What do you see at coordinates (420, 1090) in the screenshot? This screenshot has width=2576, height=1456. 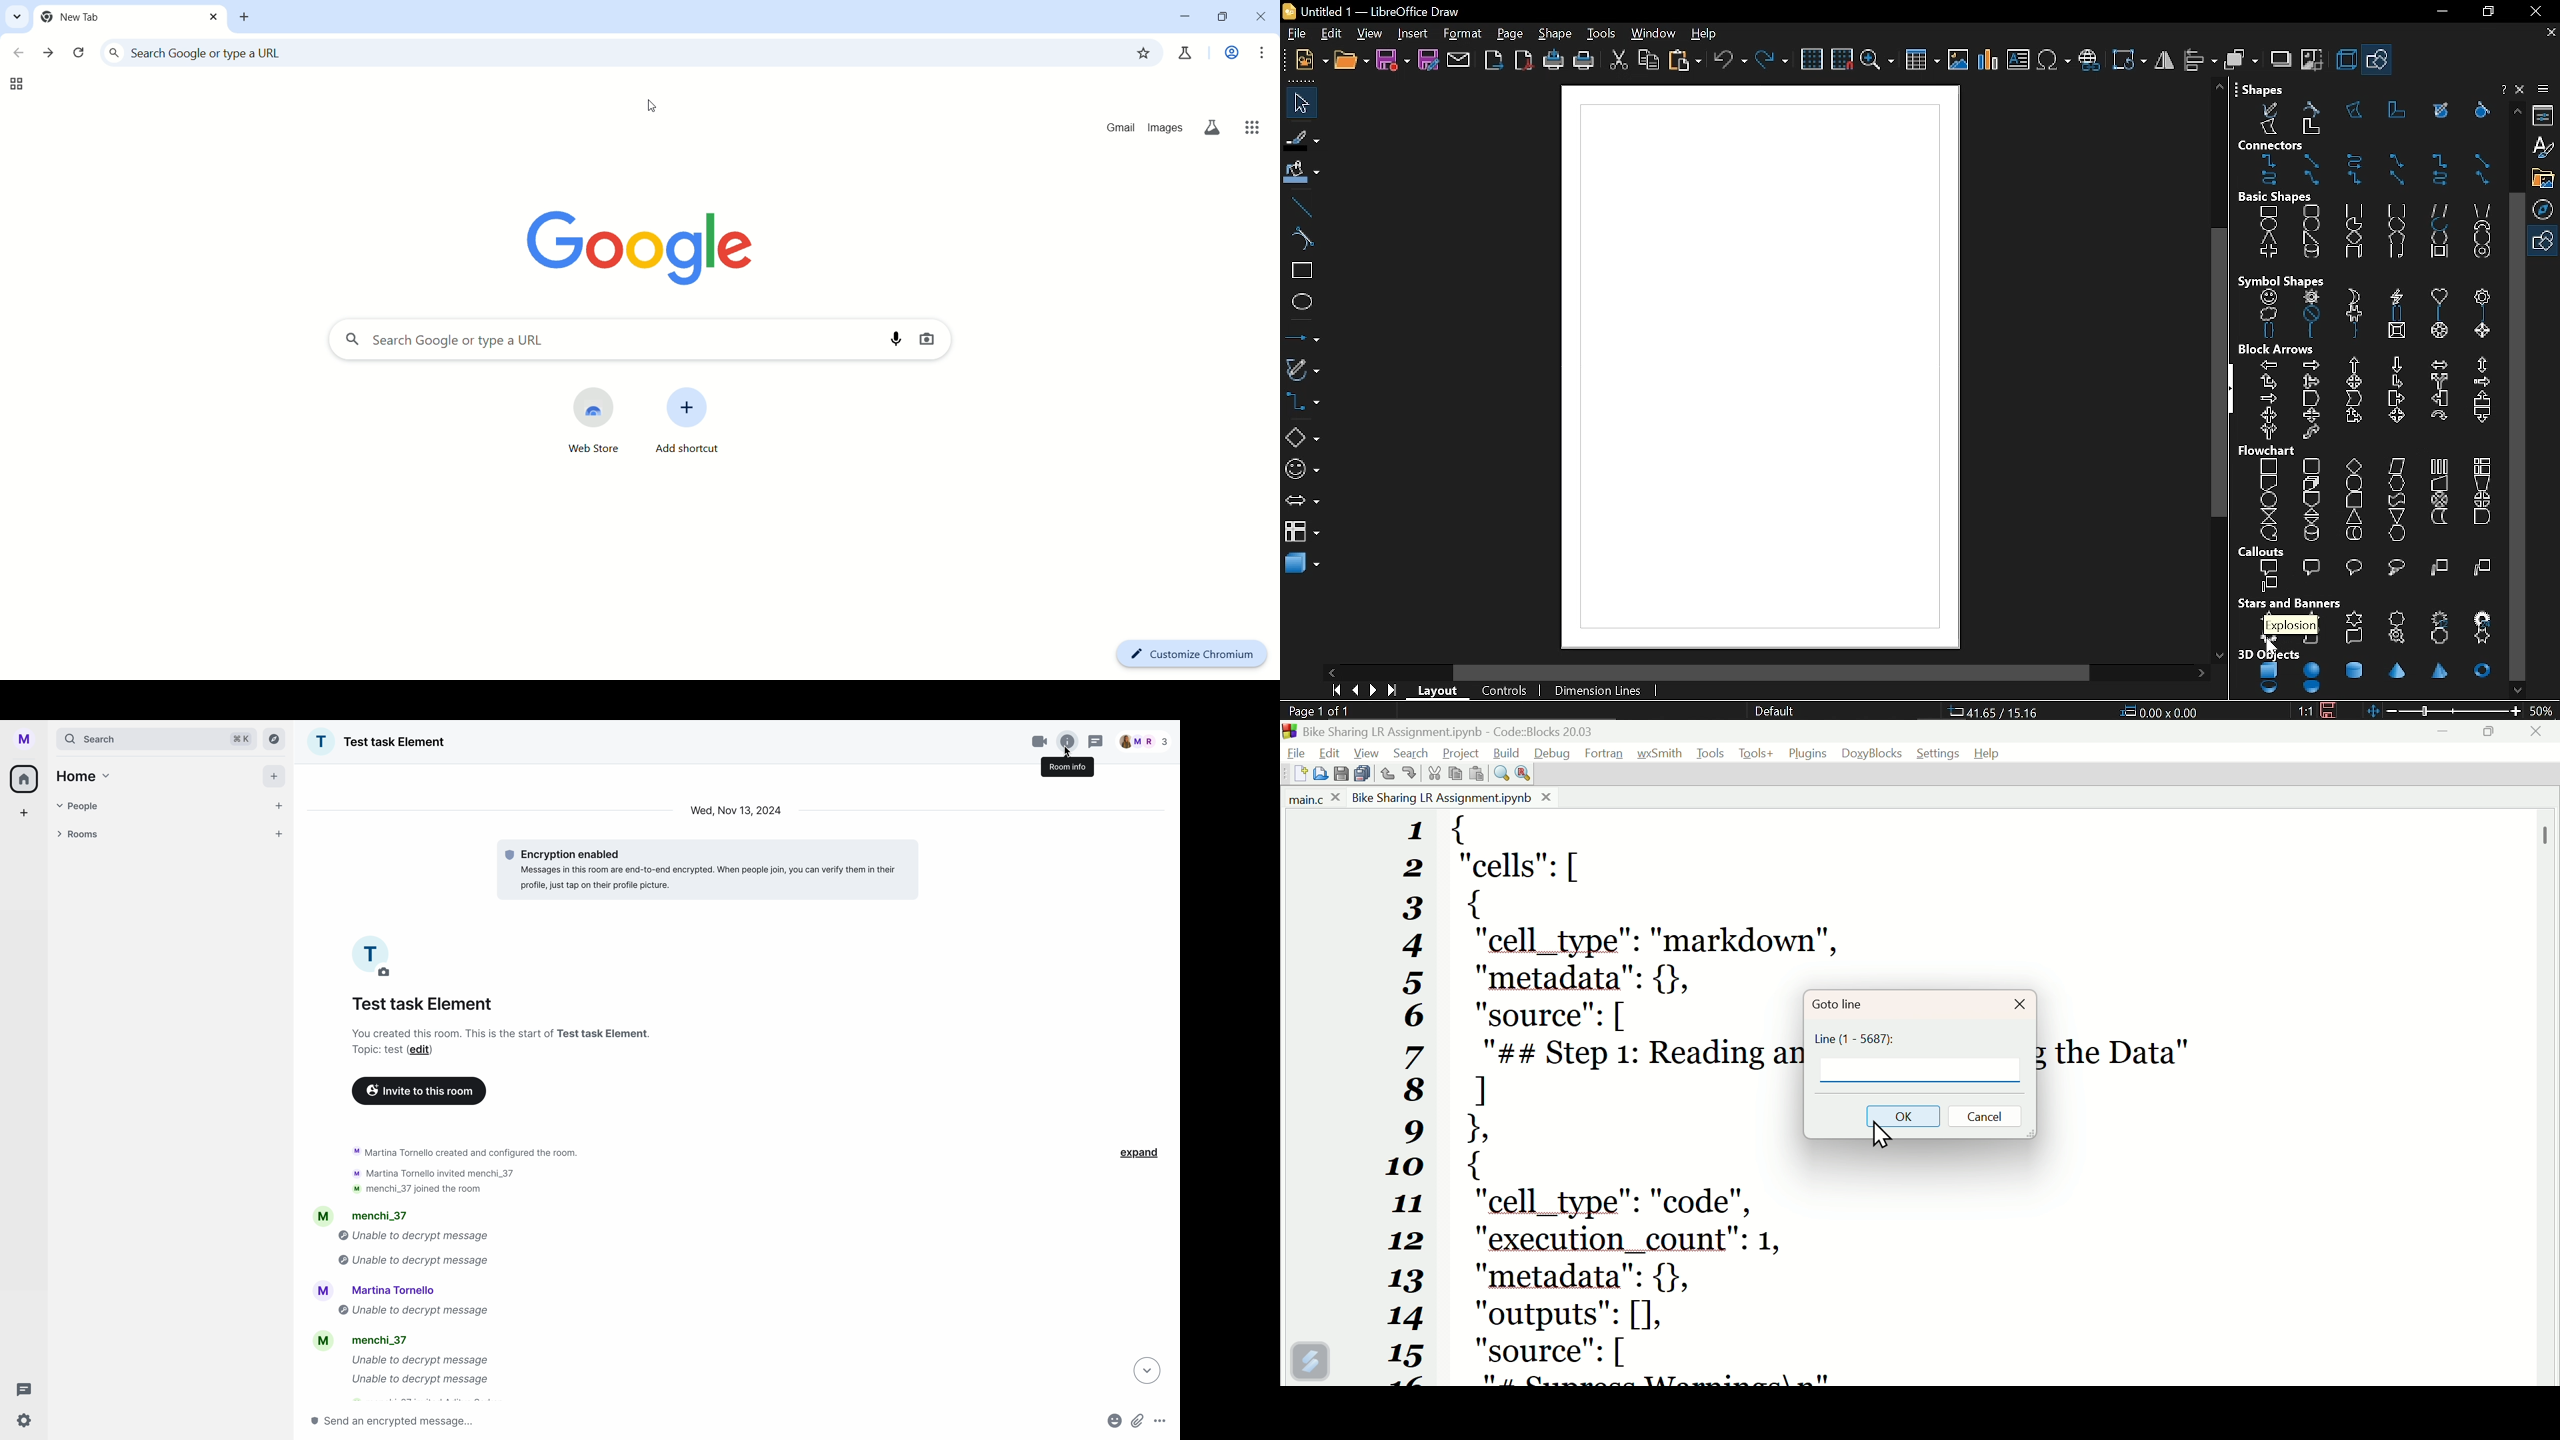 I see `invite to this room button` at bounding box center [420, 1090].